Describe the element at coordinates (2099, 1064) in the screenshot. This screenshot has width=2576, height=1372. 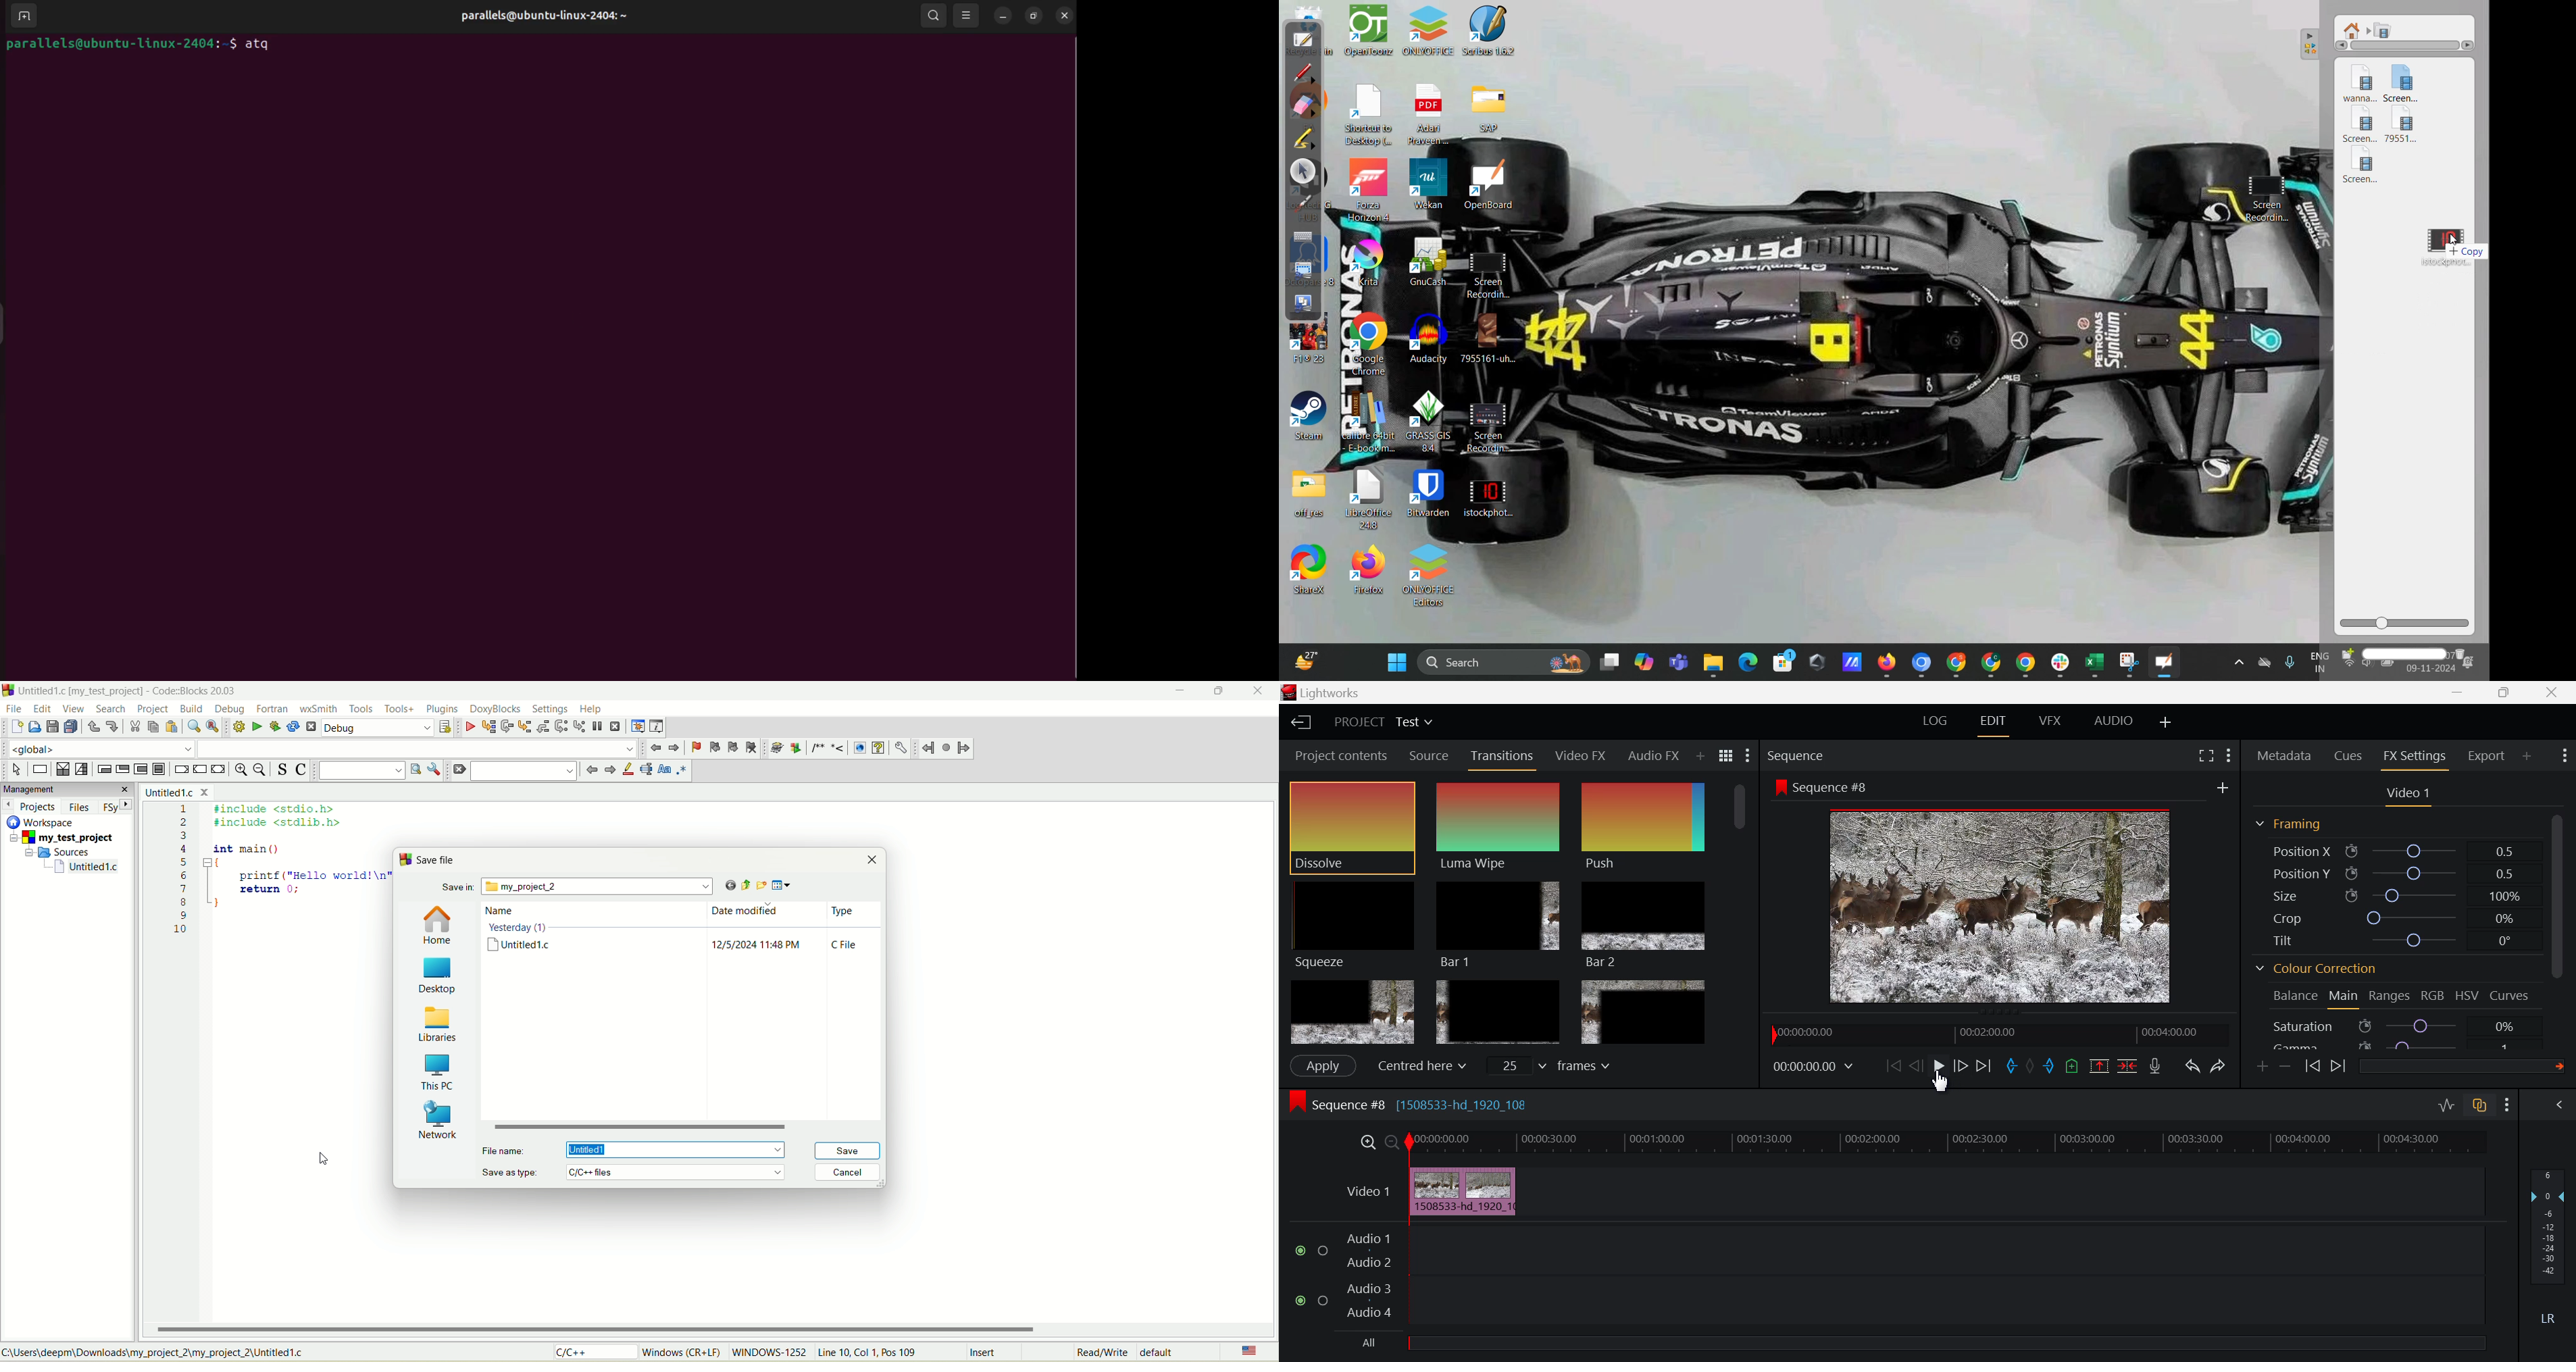
I see `Remove the marked section` at that location.